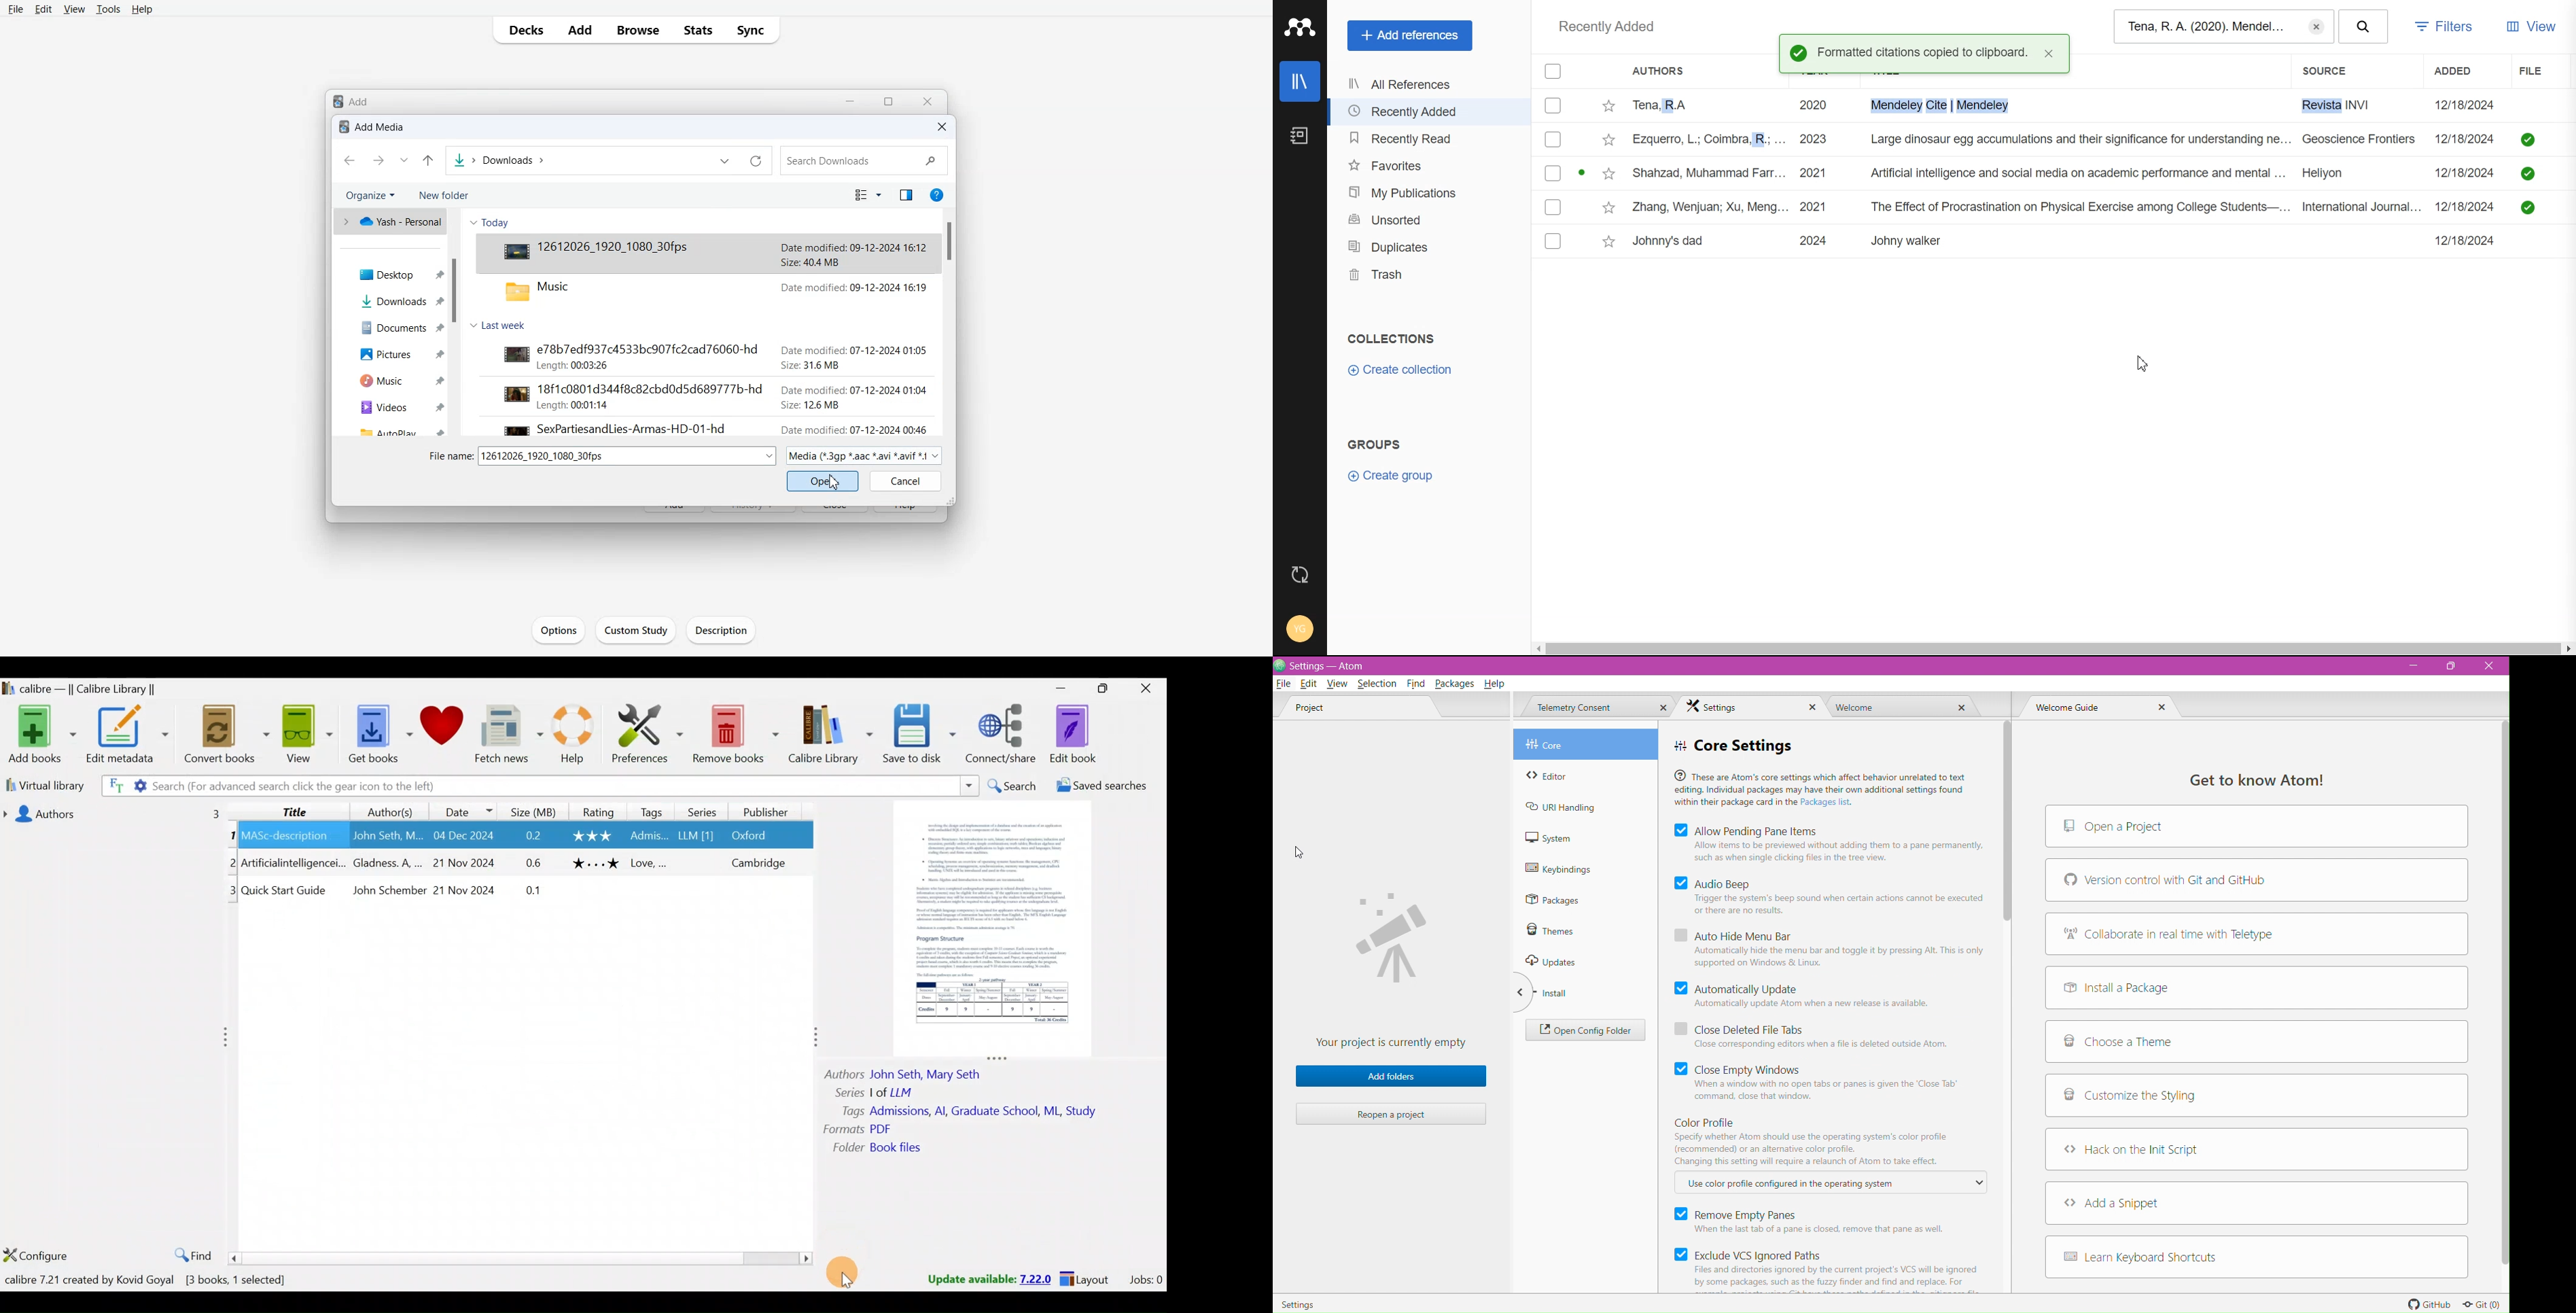 The height and width of the screenshot is (1316, 2576). Describe the element at coordinates (857, 349) in the screenshot. I see `date modified` at that location.